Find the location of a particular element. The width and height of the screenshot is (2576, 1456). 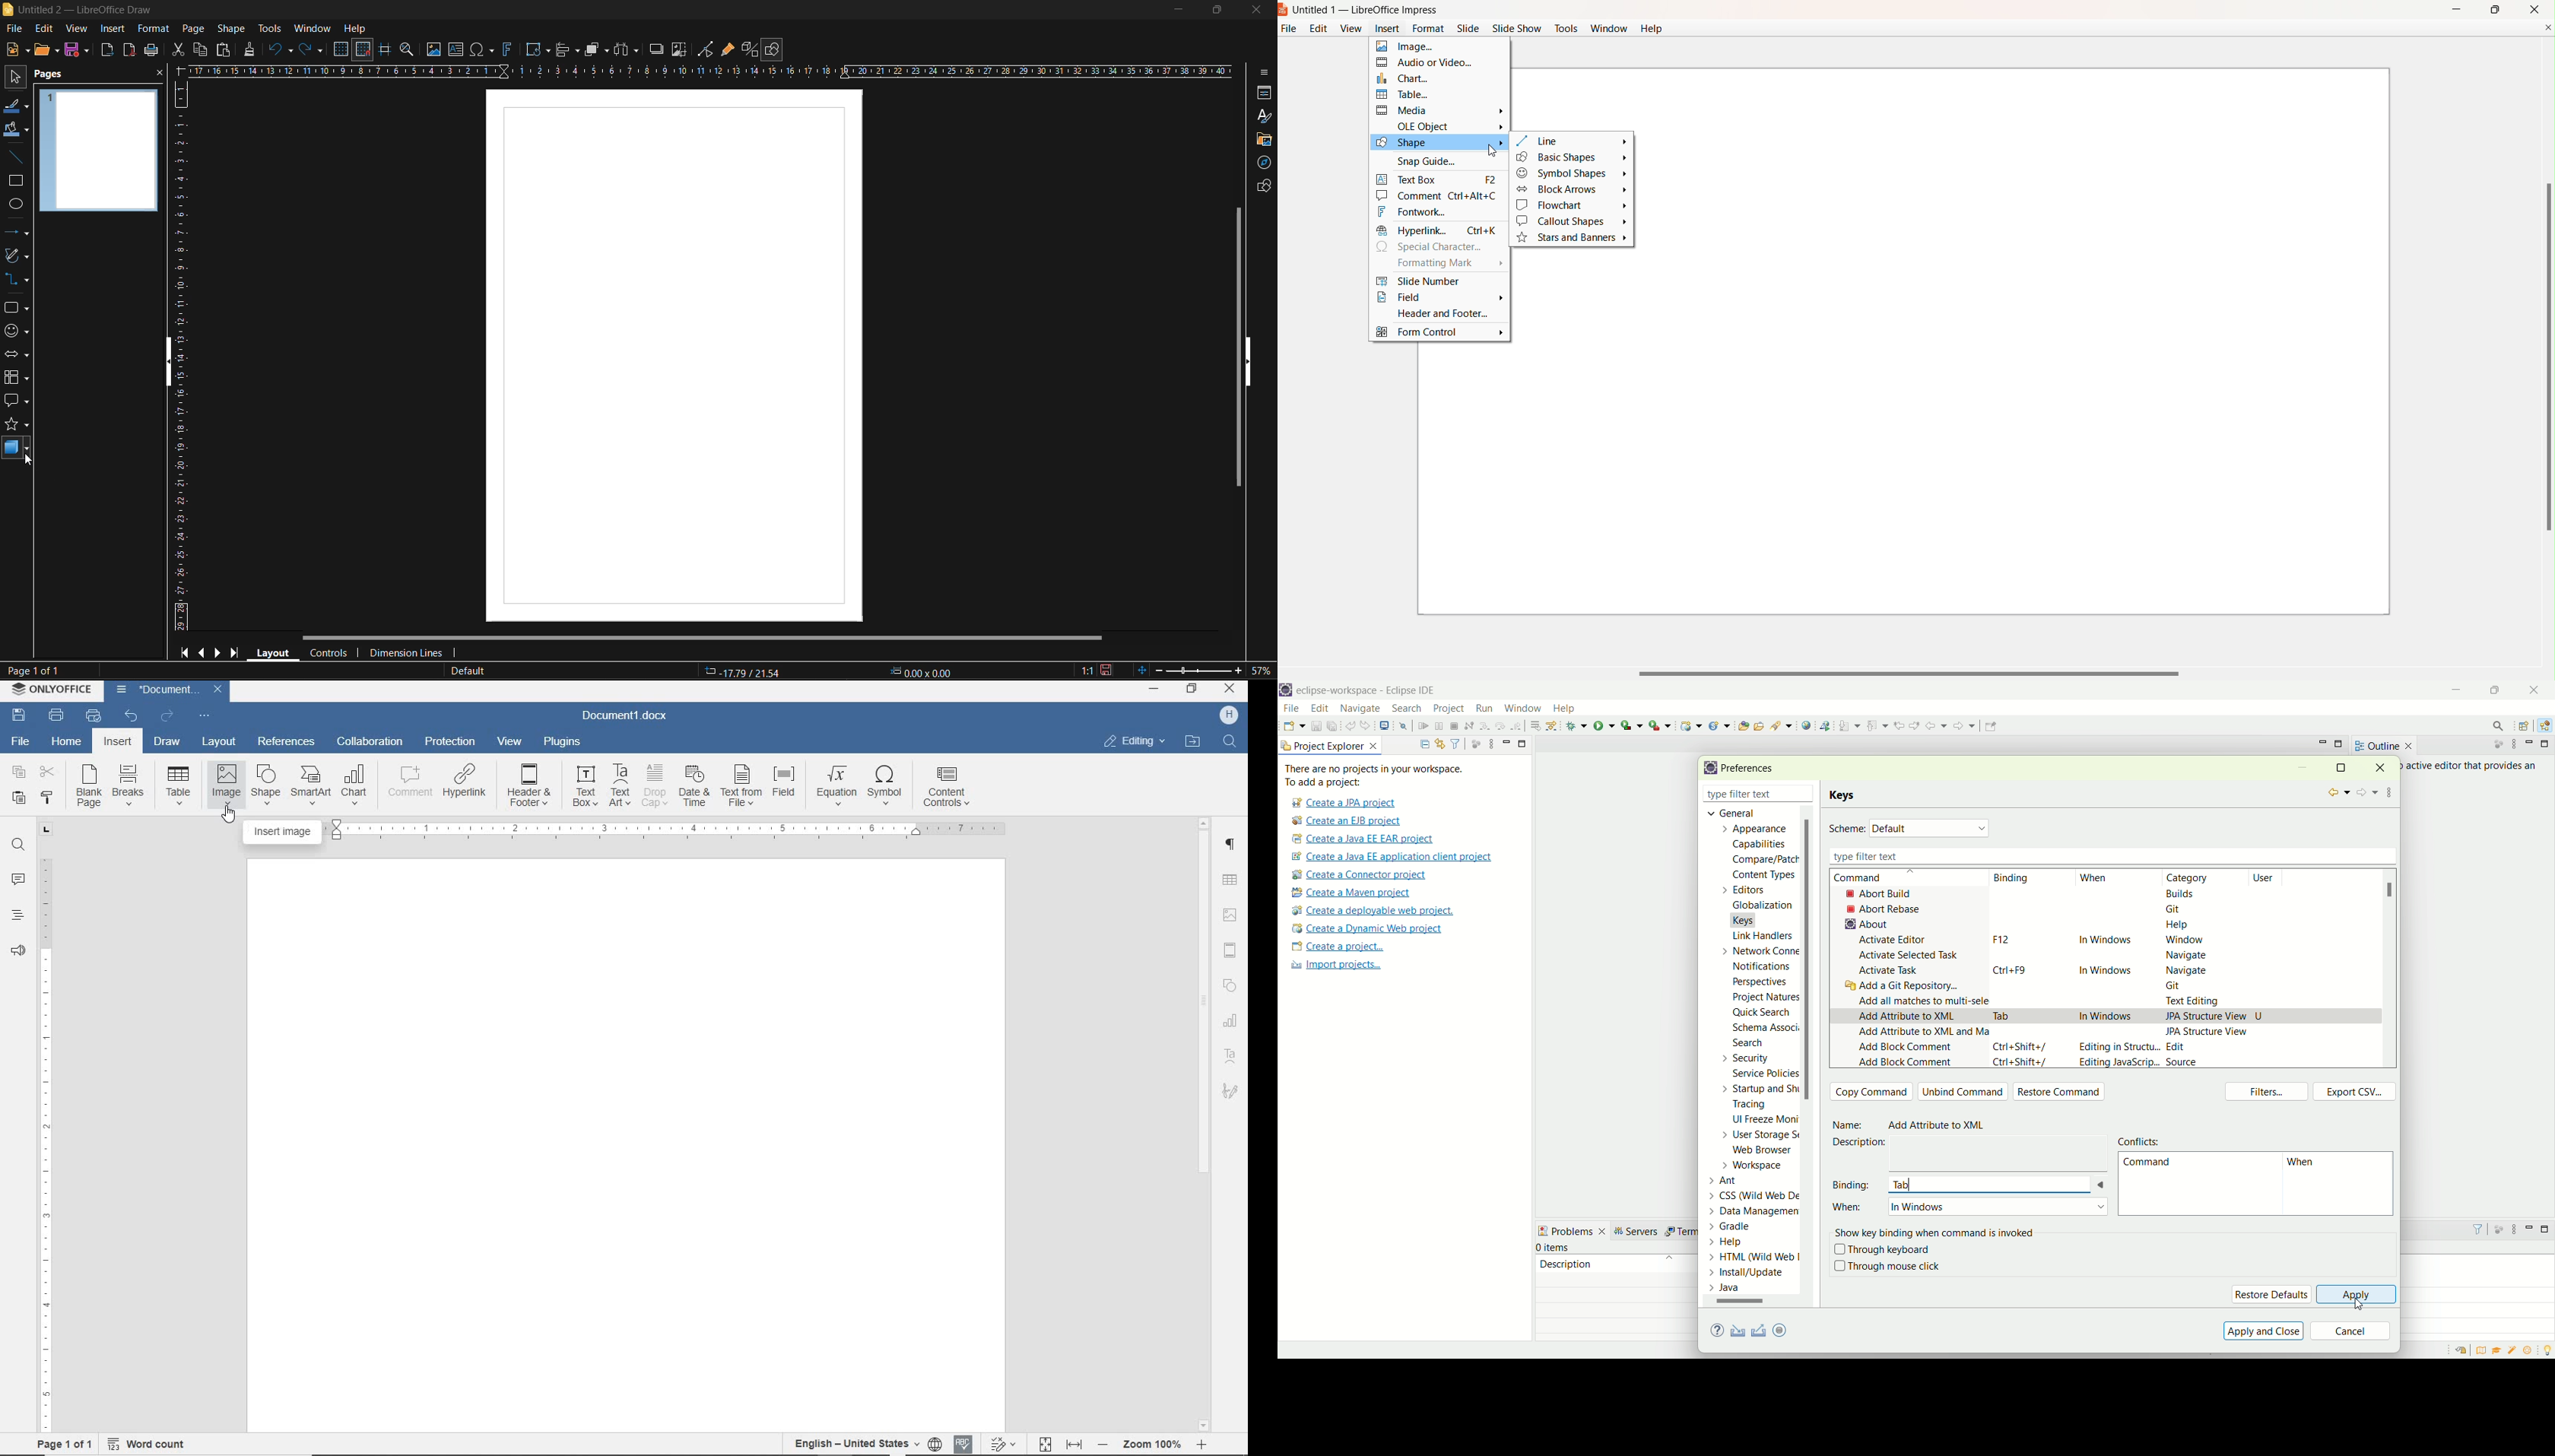

view is located at coordinates (510, 743).